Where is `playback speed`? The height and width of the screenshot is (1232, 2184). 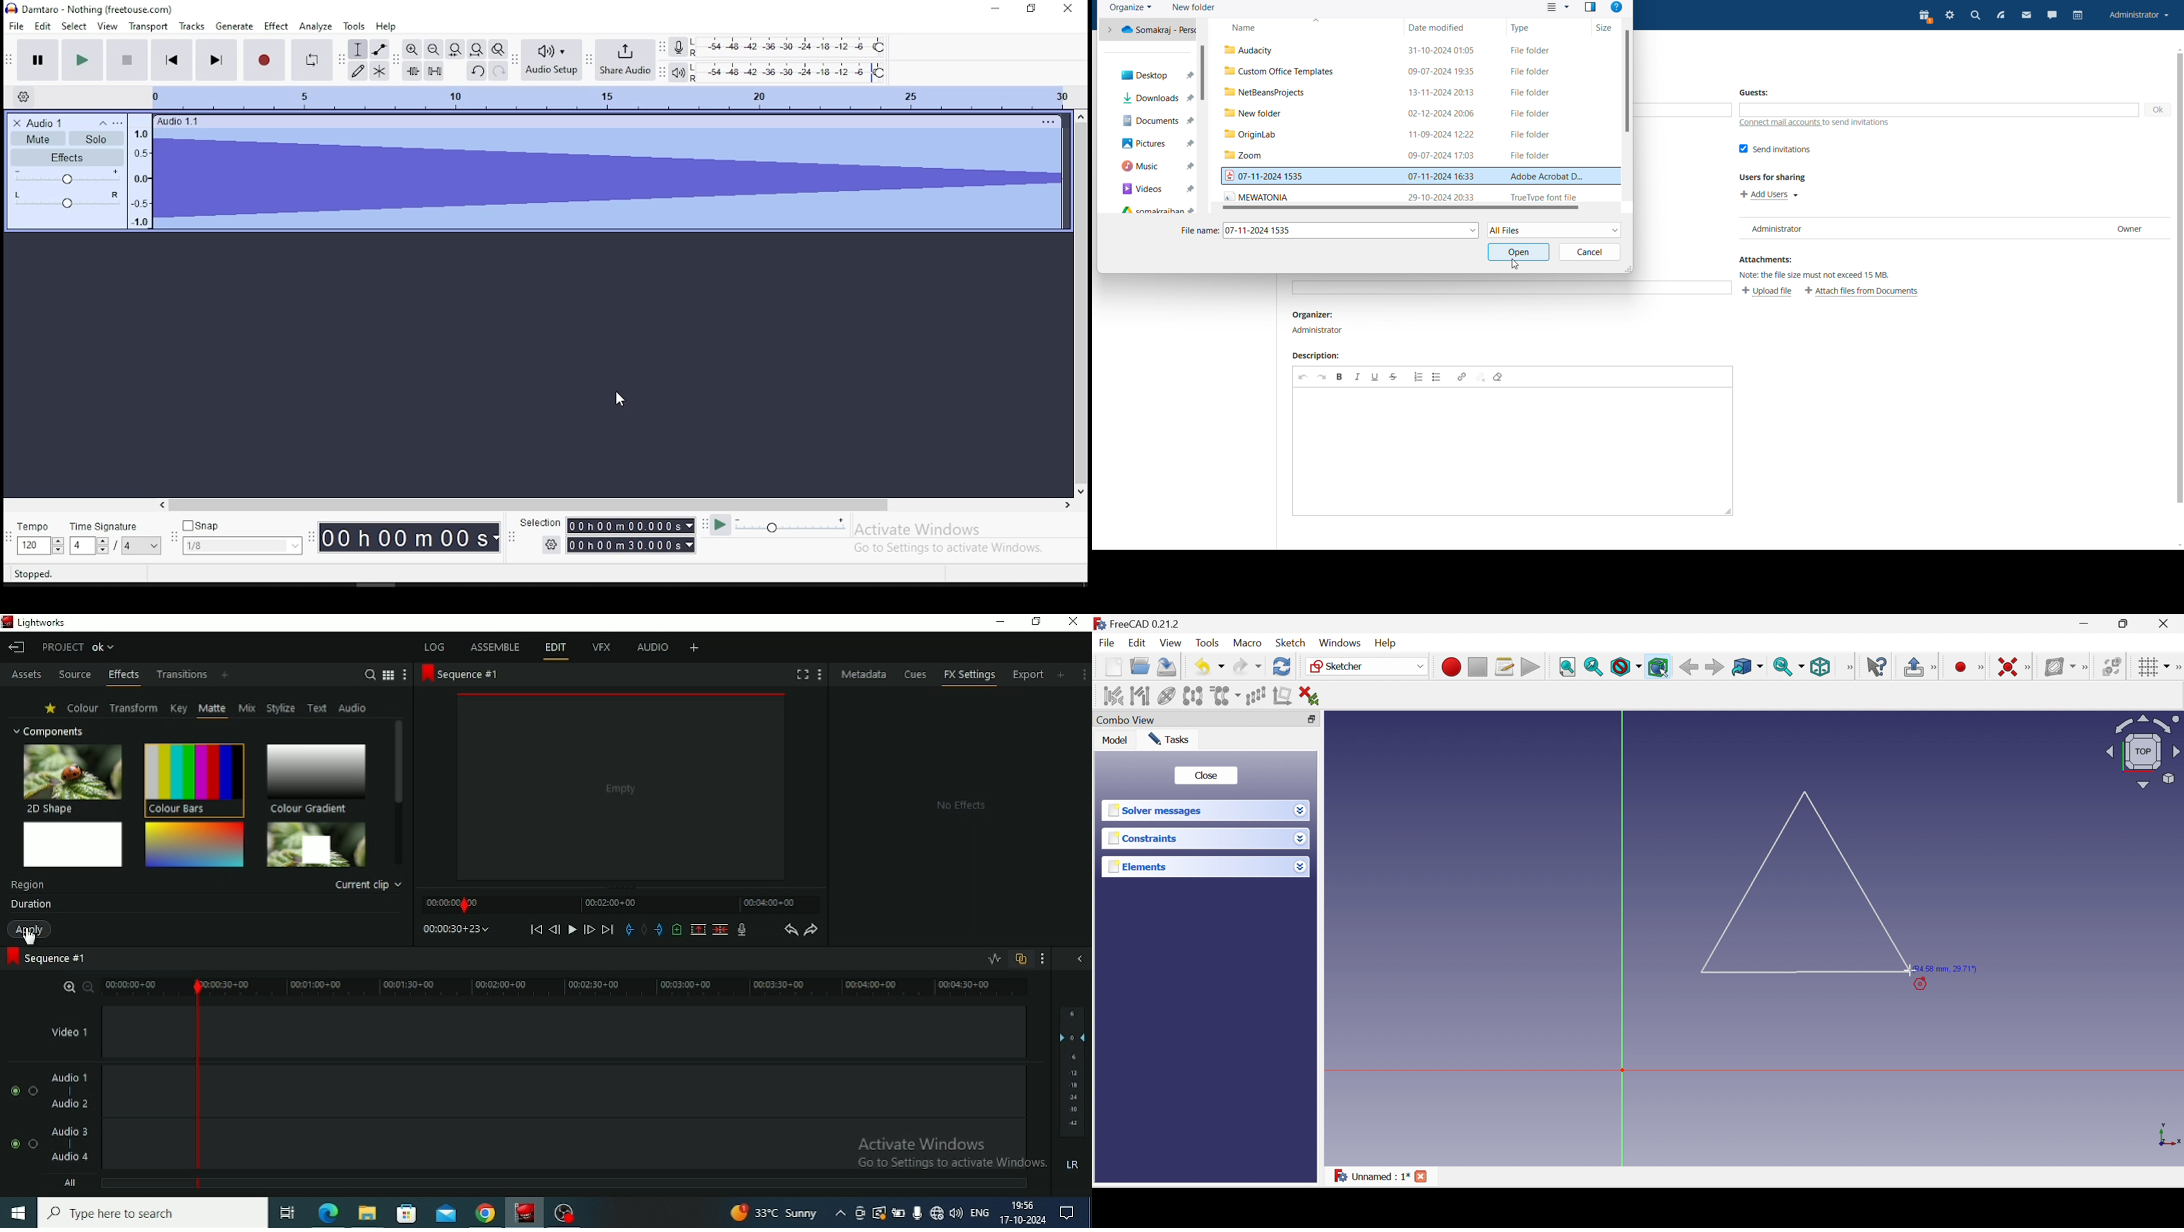 playback speed is located at coordinates (779, 525).